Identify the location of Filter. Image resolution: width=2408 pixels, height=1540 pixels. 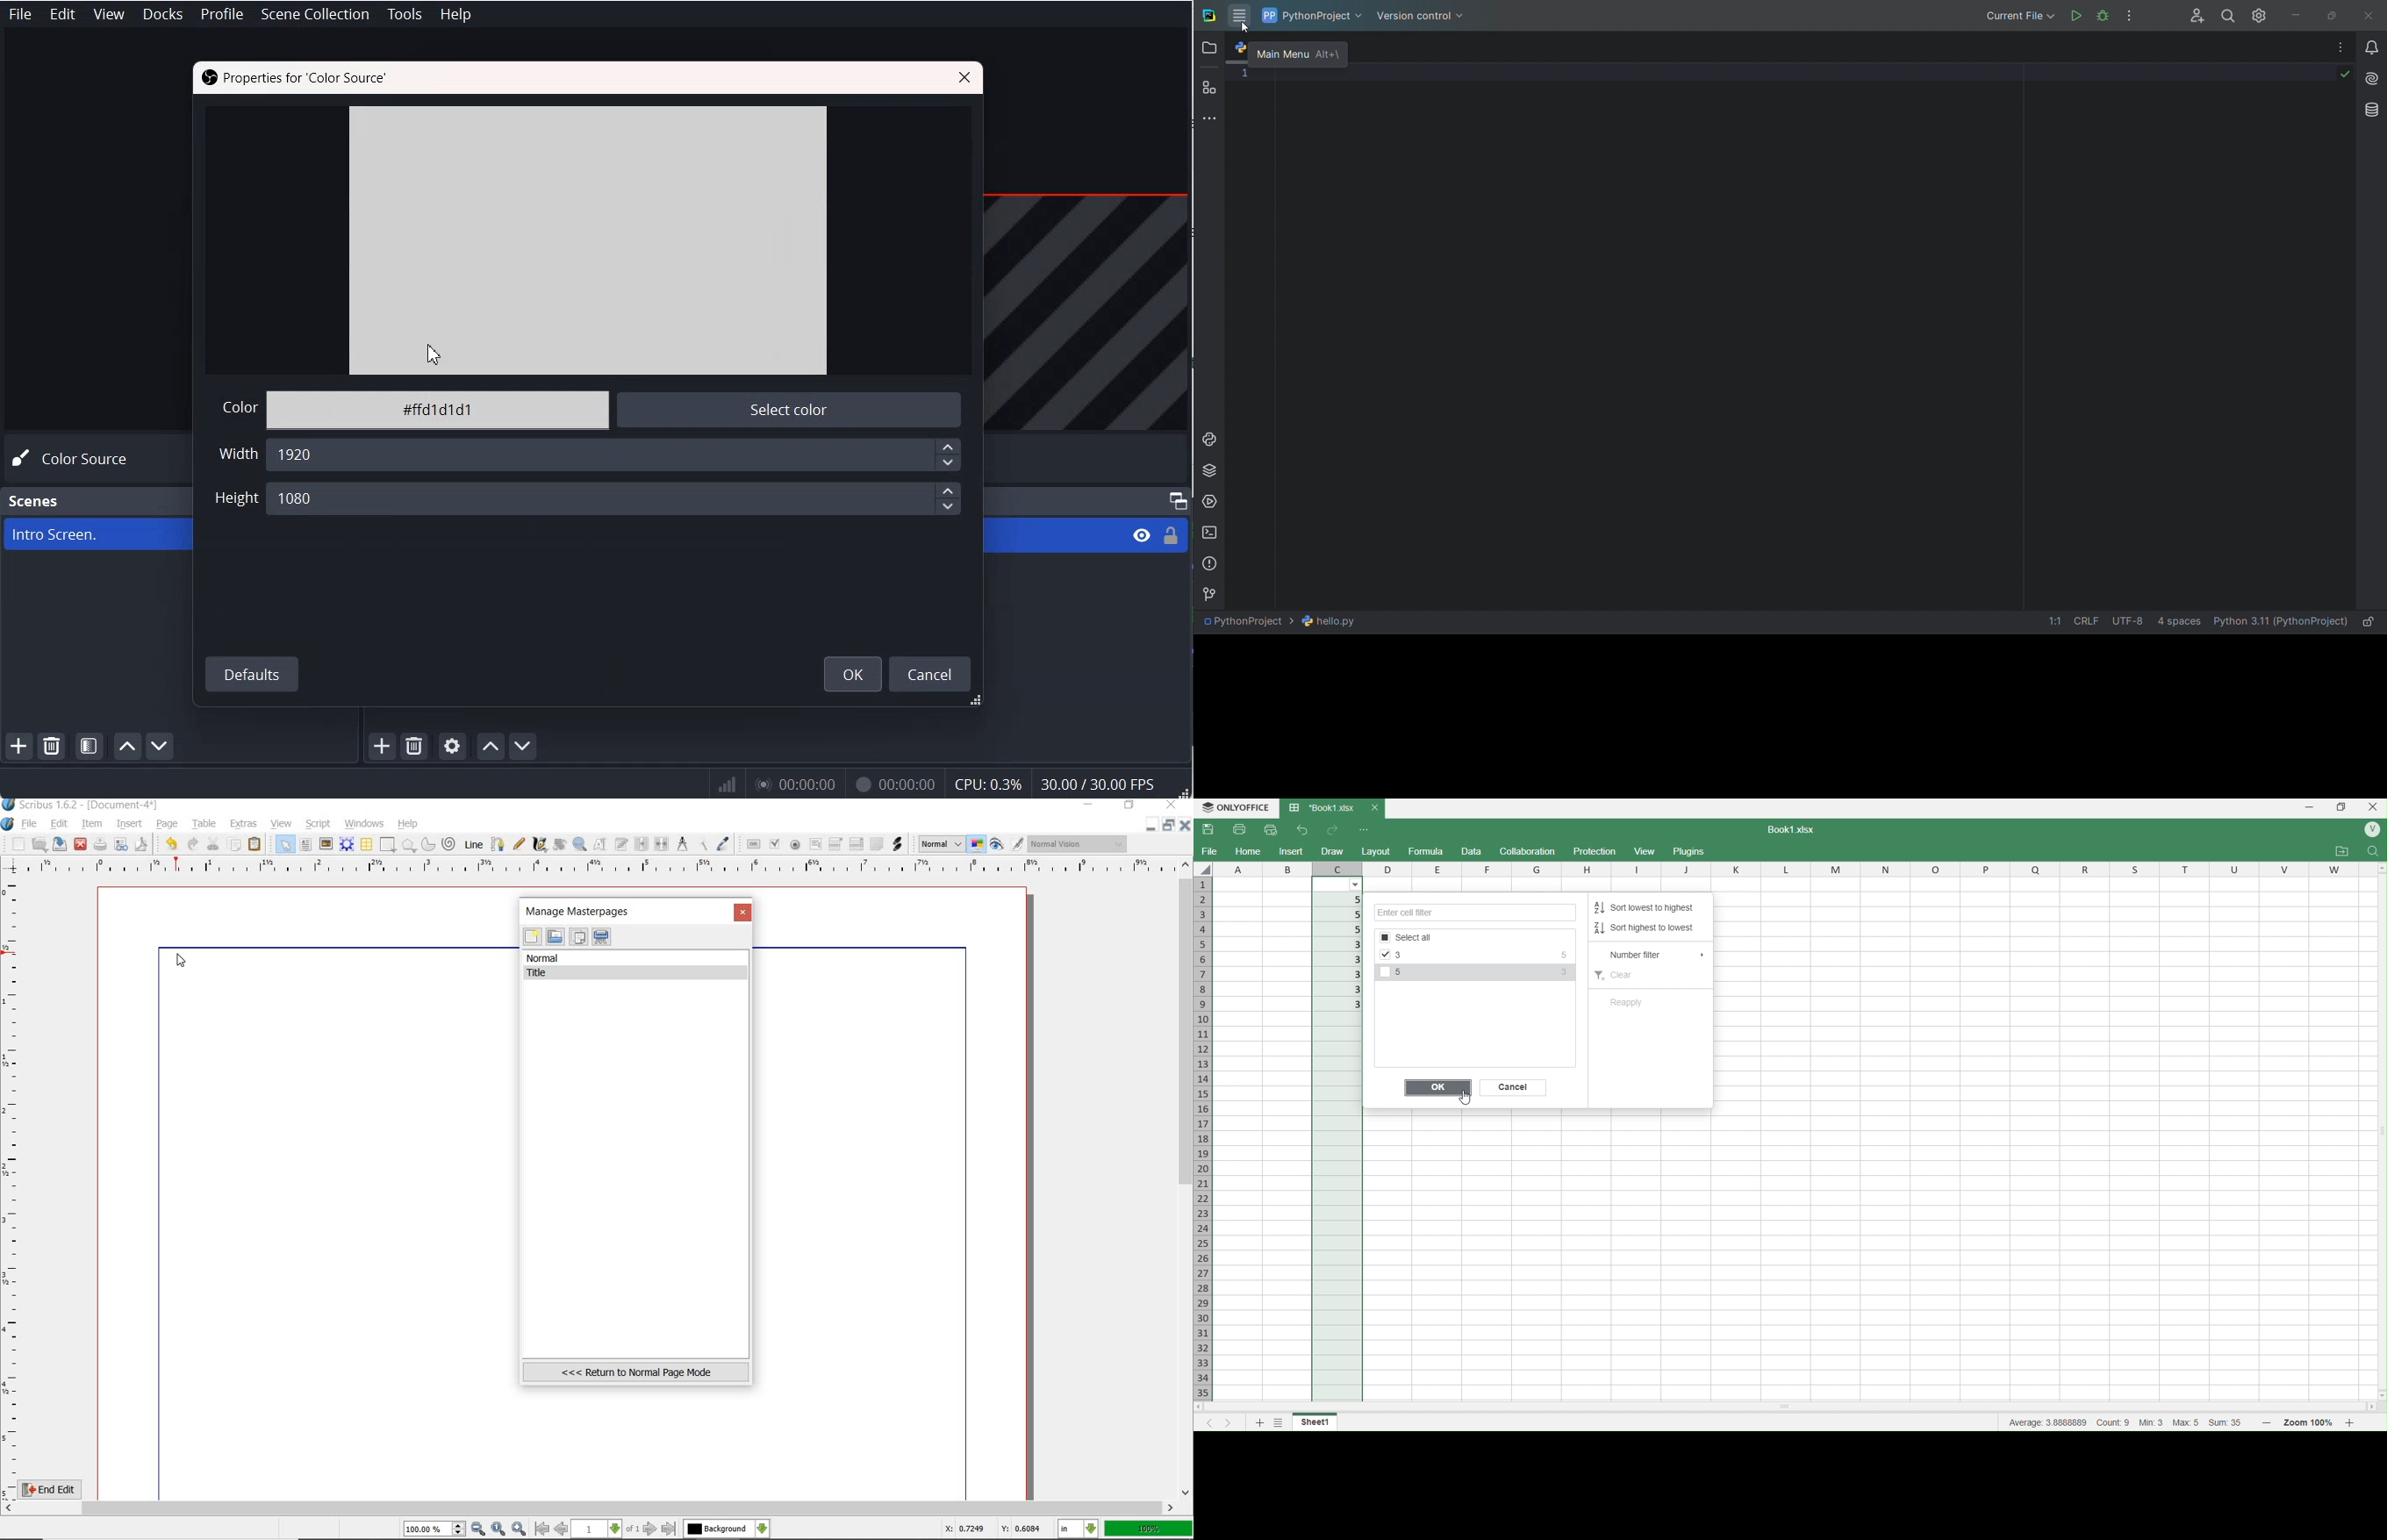
(1356, 885).